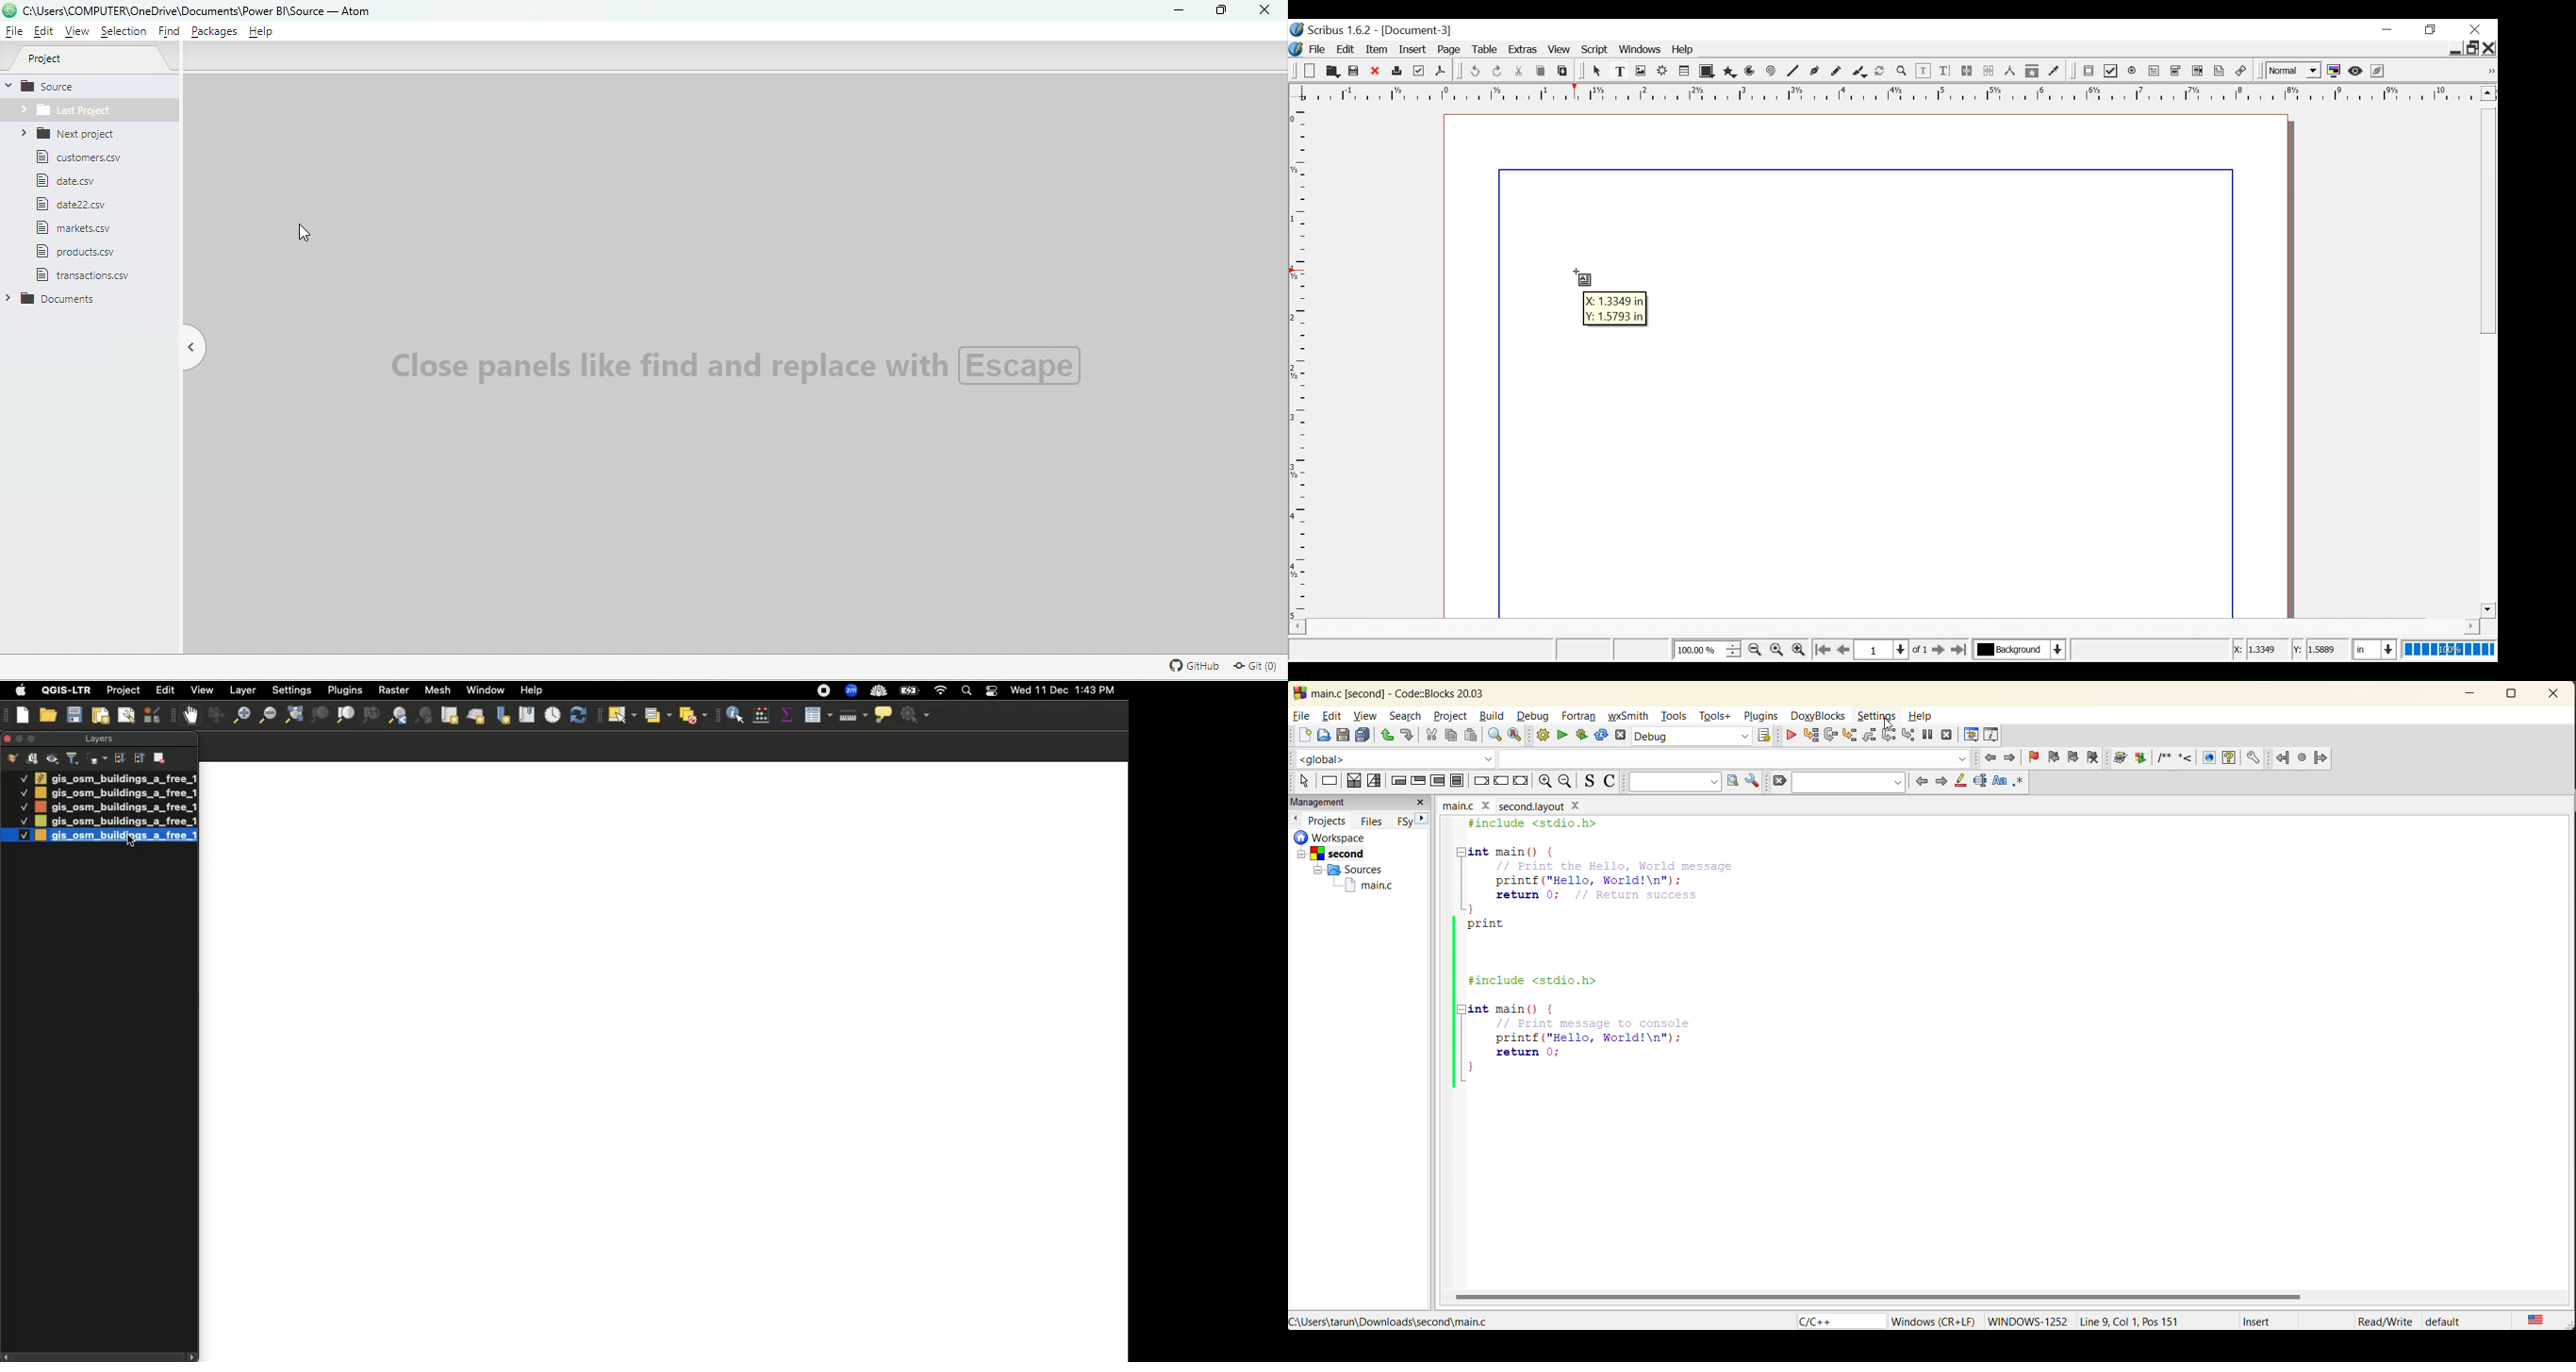 Image resolution: width=2576 pixels, height=1372 pixels. Describe the element at coordinates (1686, 49) in the screenshot. I see `Help` at that location.